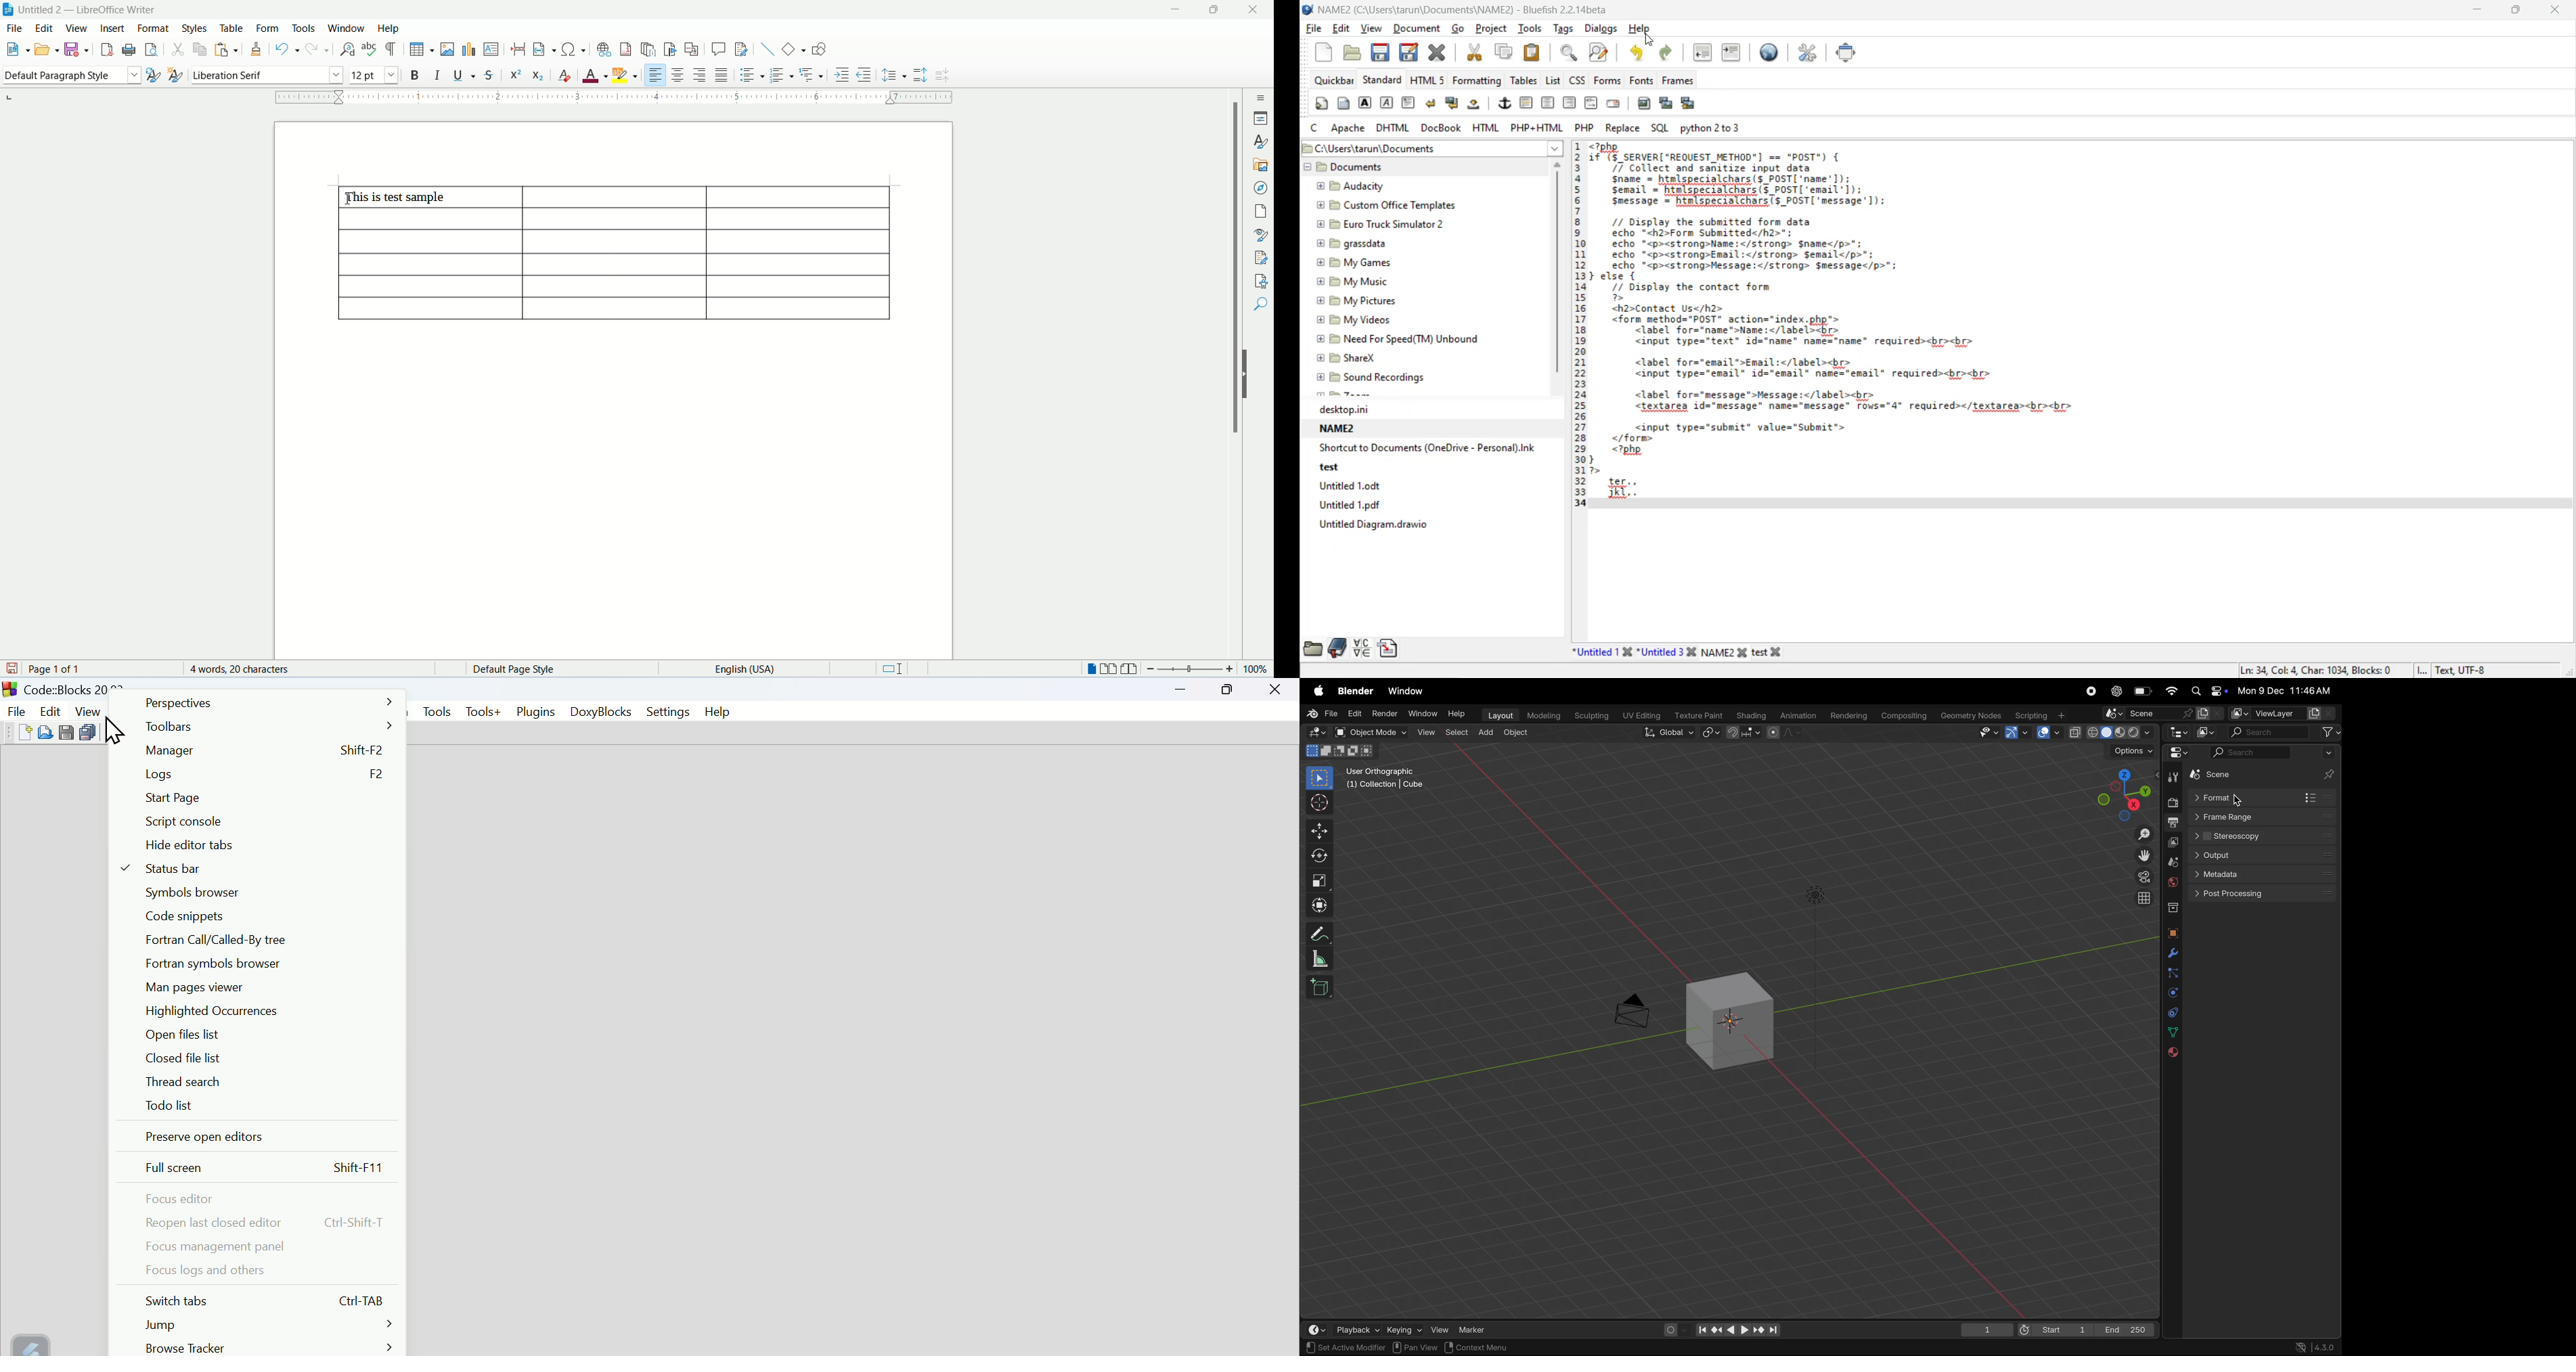 The image size is (2576, 1372). What do you see at coordinates (820, 48) in the screenshot?
I see `draw functions` at bounding box center [820, 48].